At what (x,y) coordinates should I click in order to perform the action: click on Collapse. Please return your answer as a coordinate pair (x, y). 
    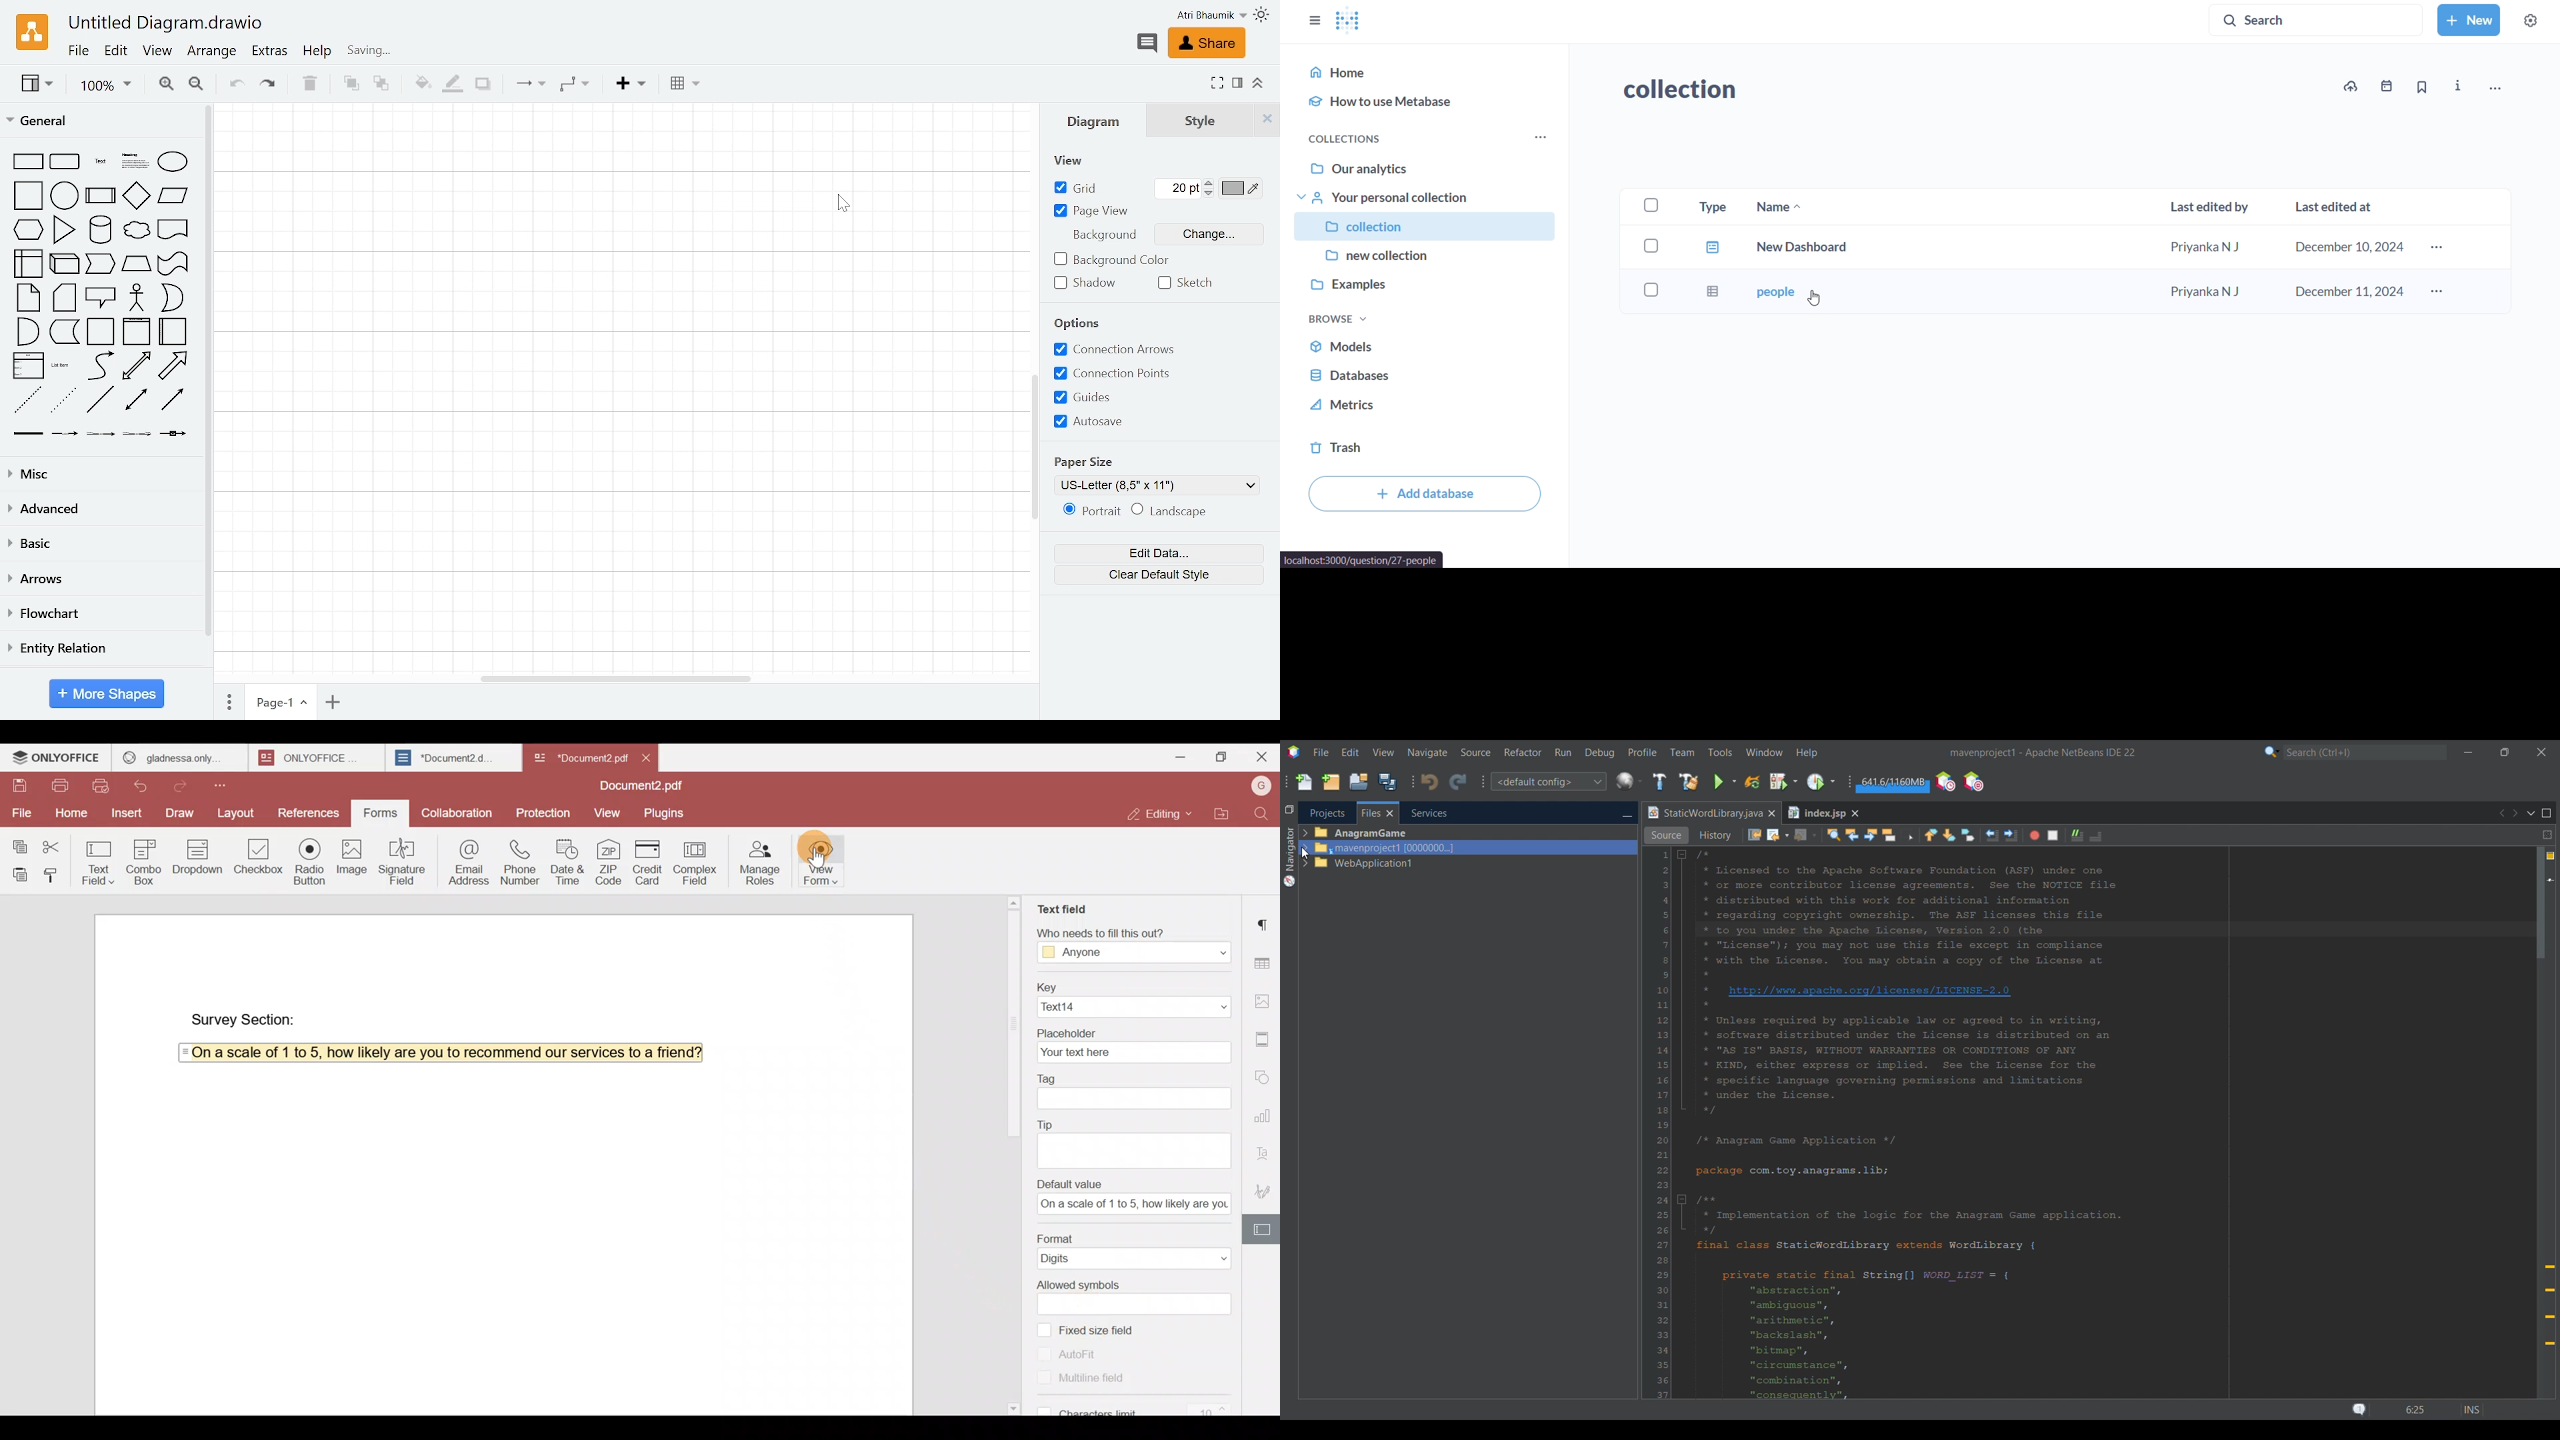
    Looking at the image, I should click on (1258, 84).